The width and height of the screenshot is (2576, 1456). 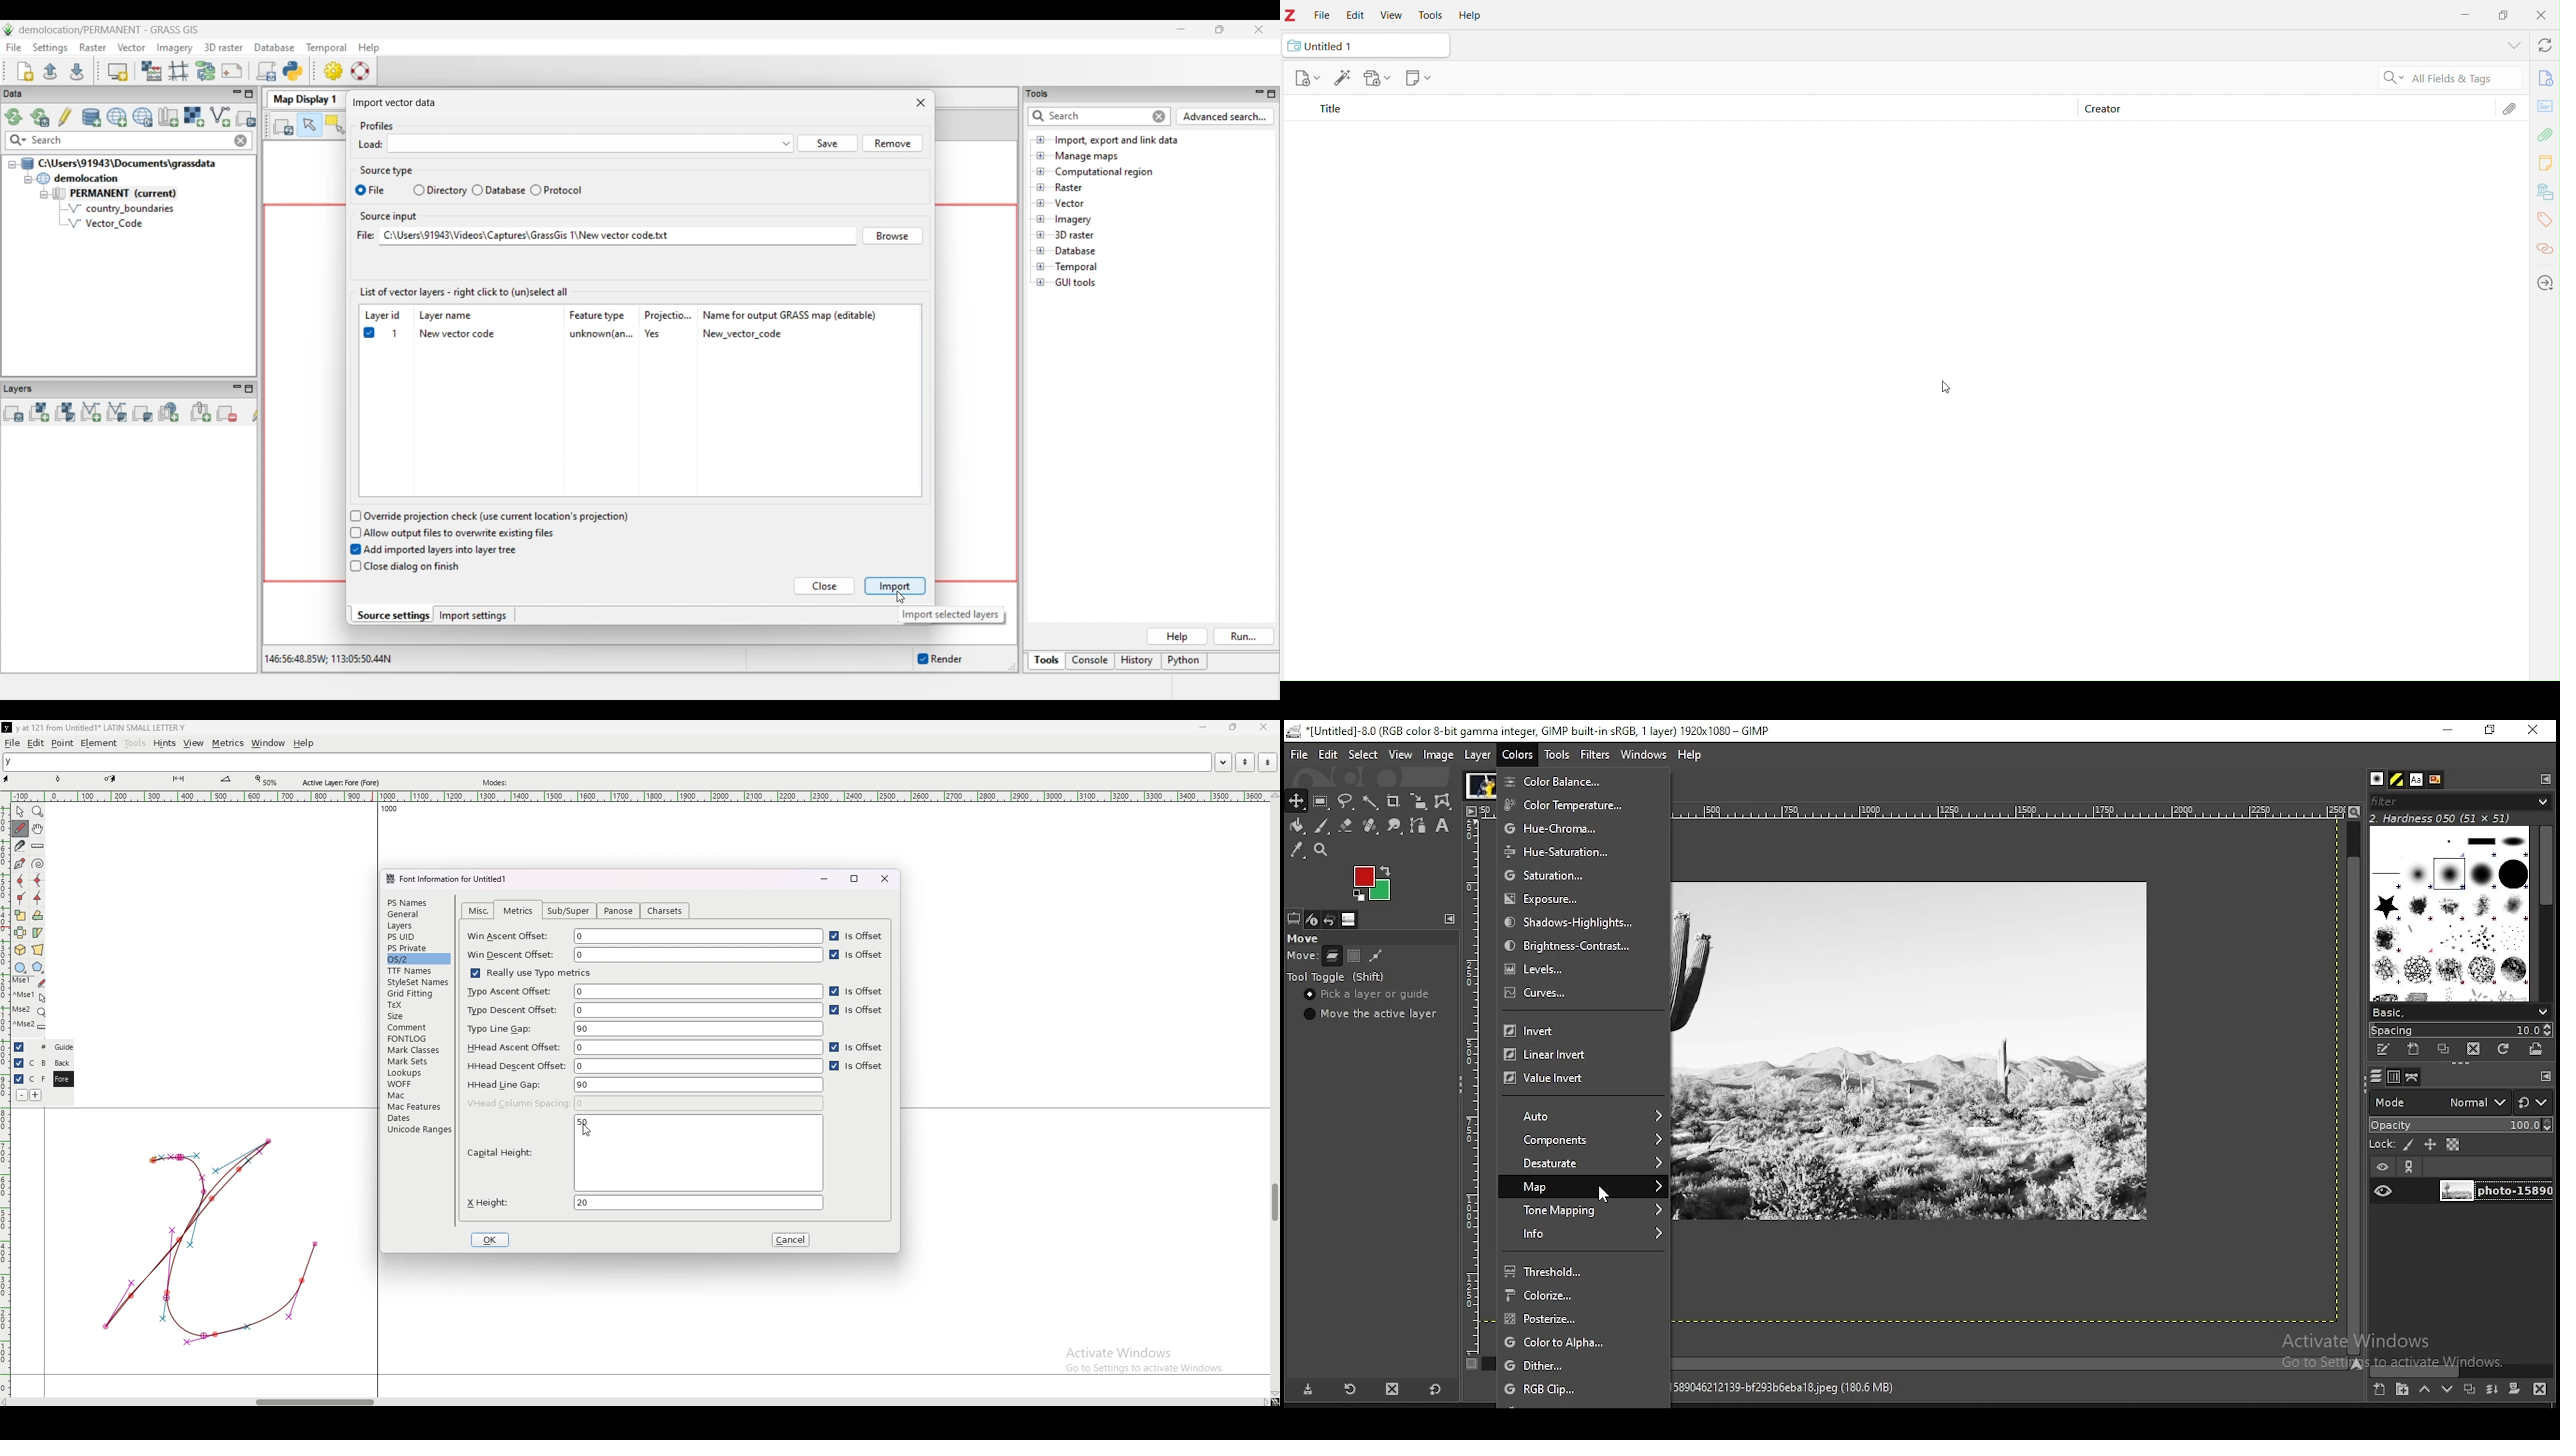 I want to click on brushes, so click(x=2379, y=779).